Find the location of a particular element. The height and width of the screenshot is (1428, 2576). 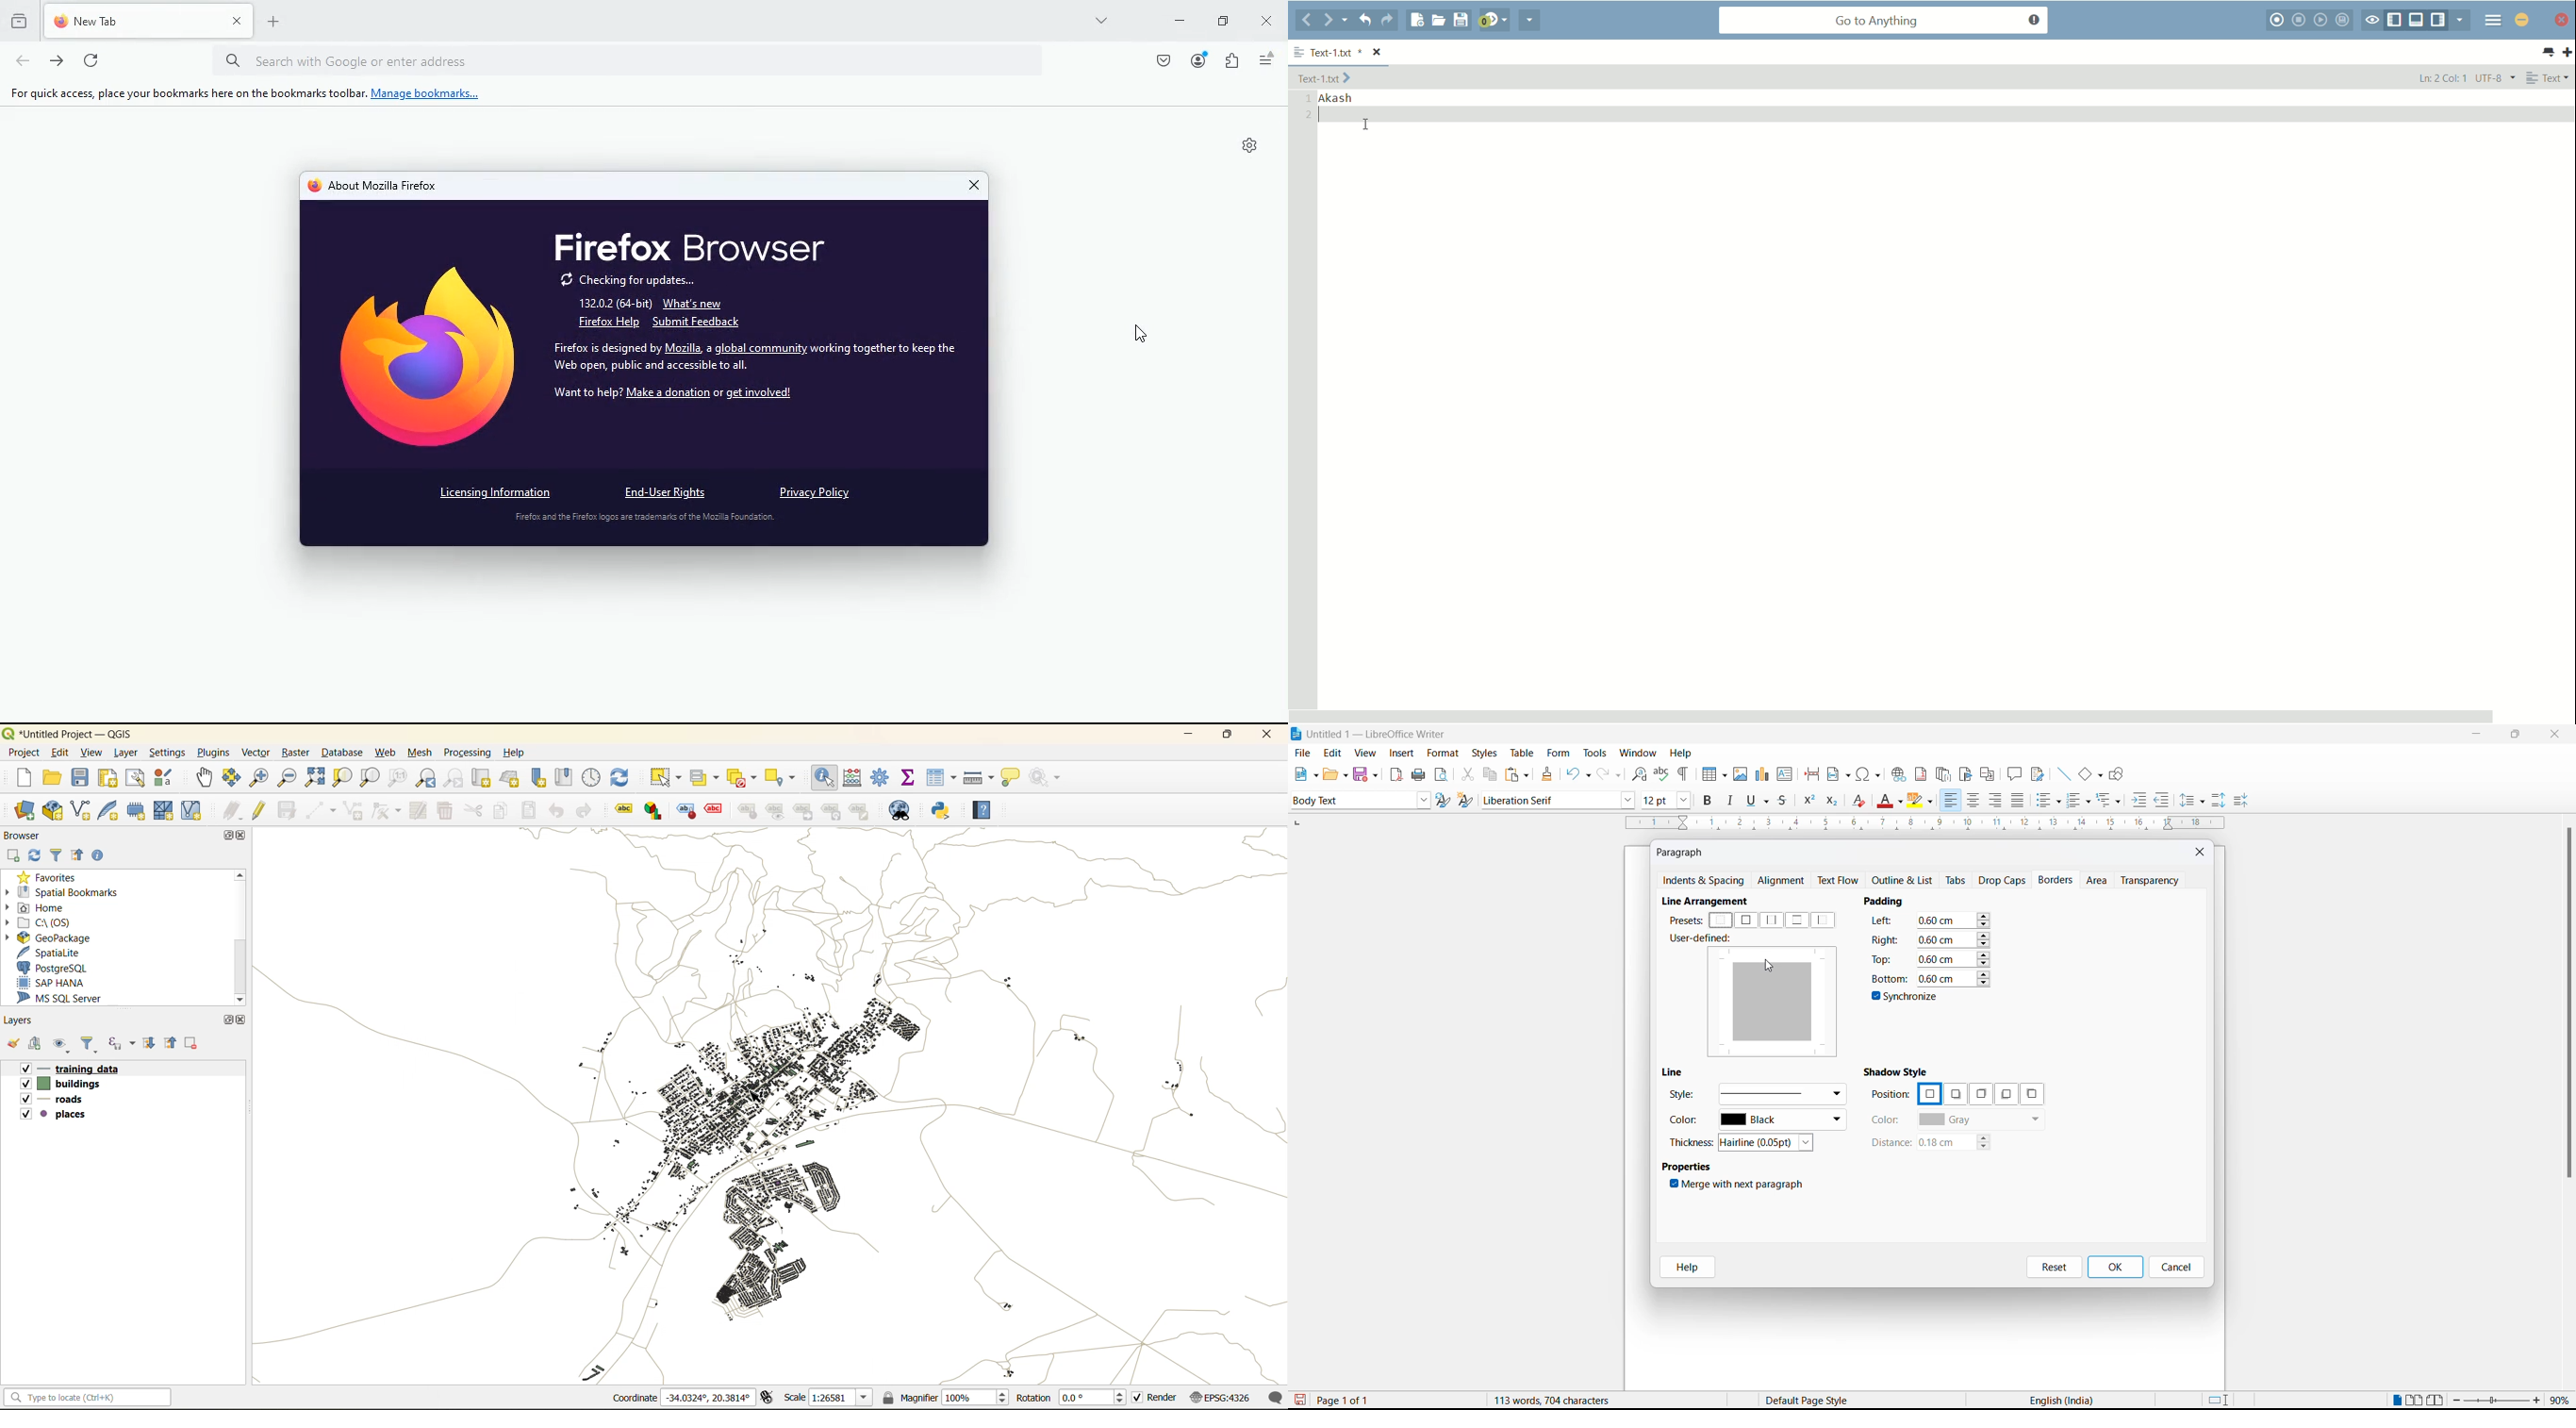

firefox help is located at coordinates (609, 322).